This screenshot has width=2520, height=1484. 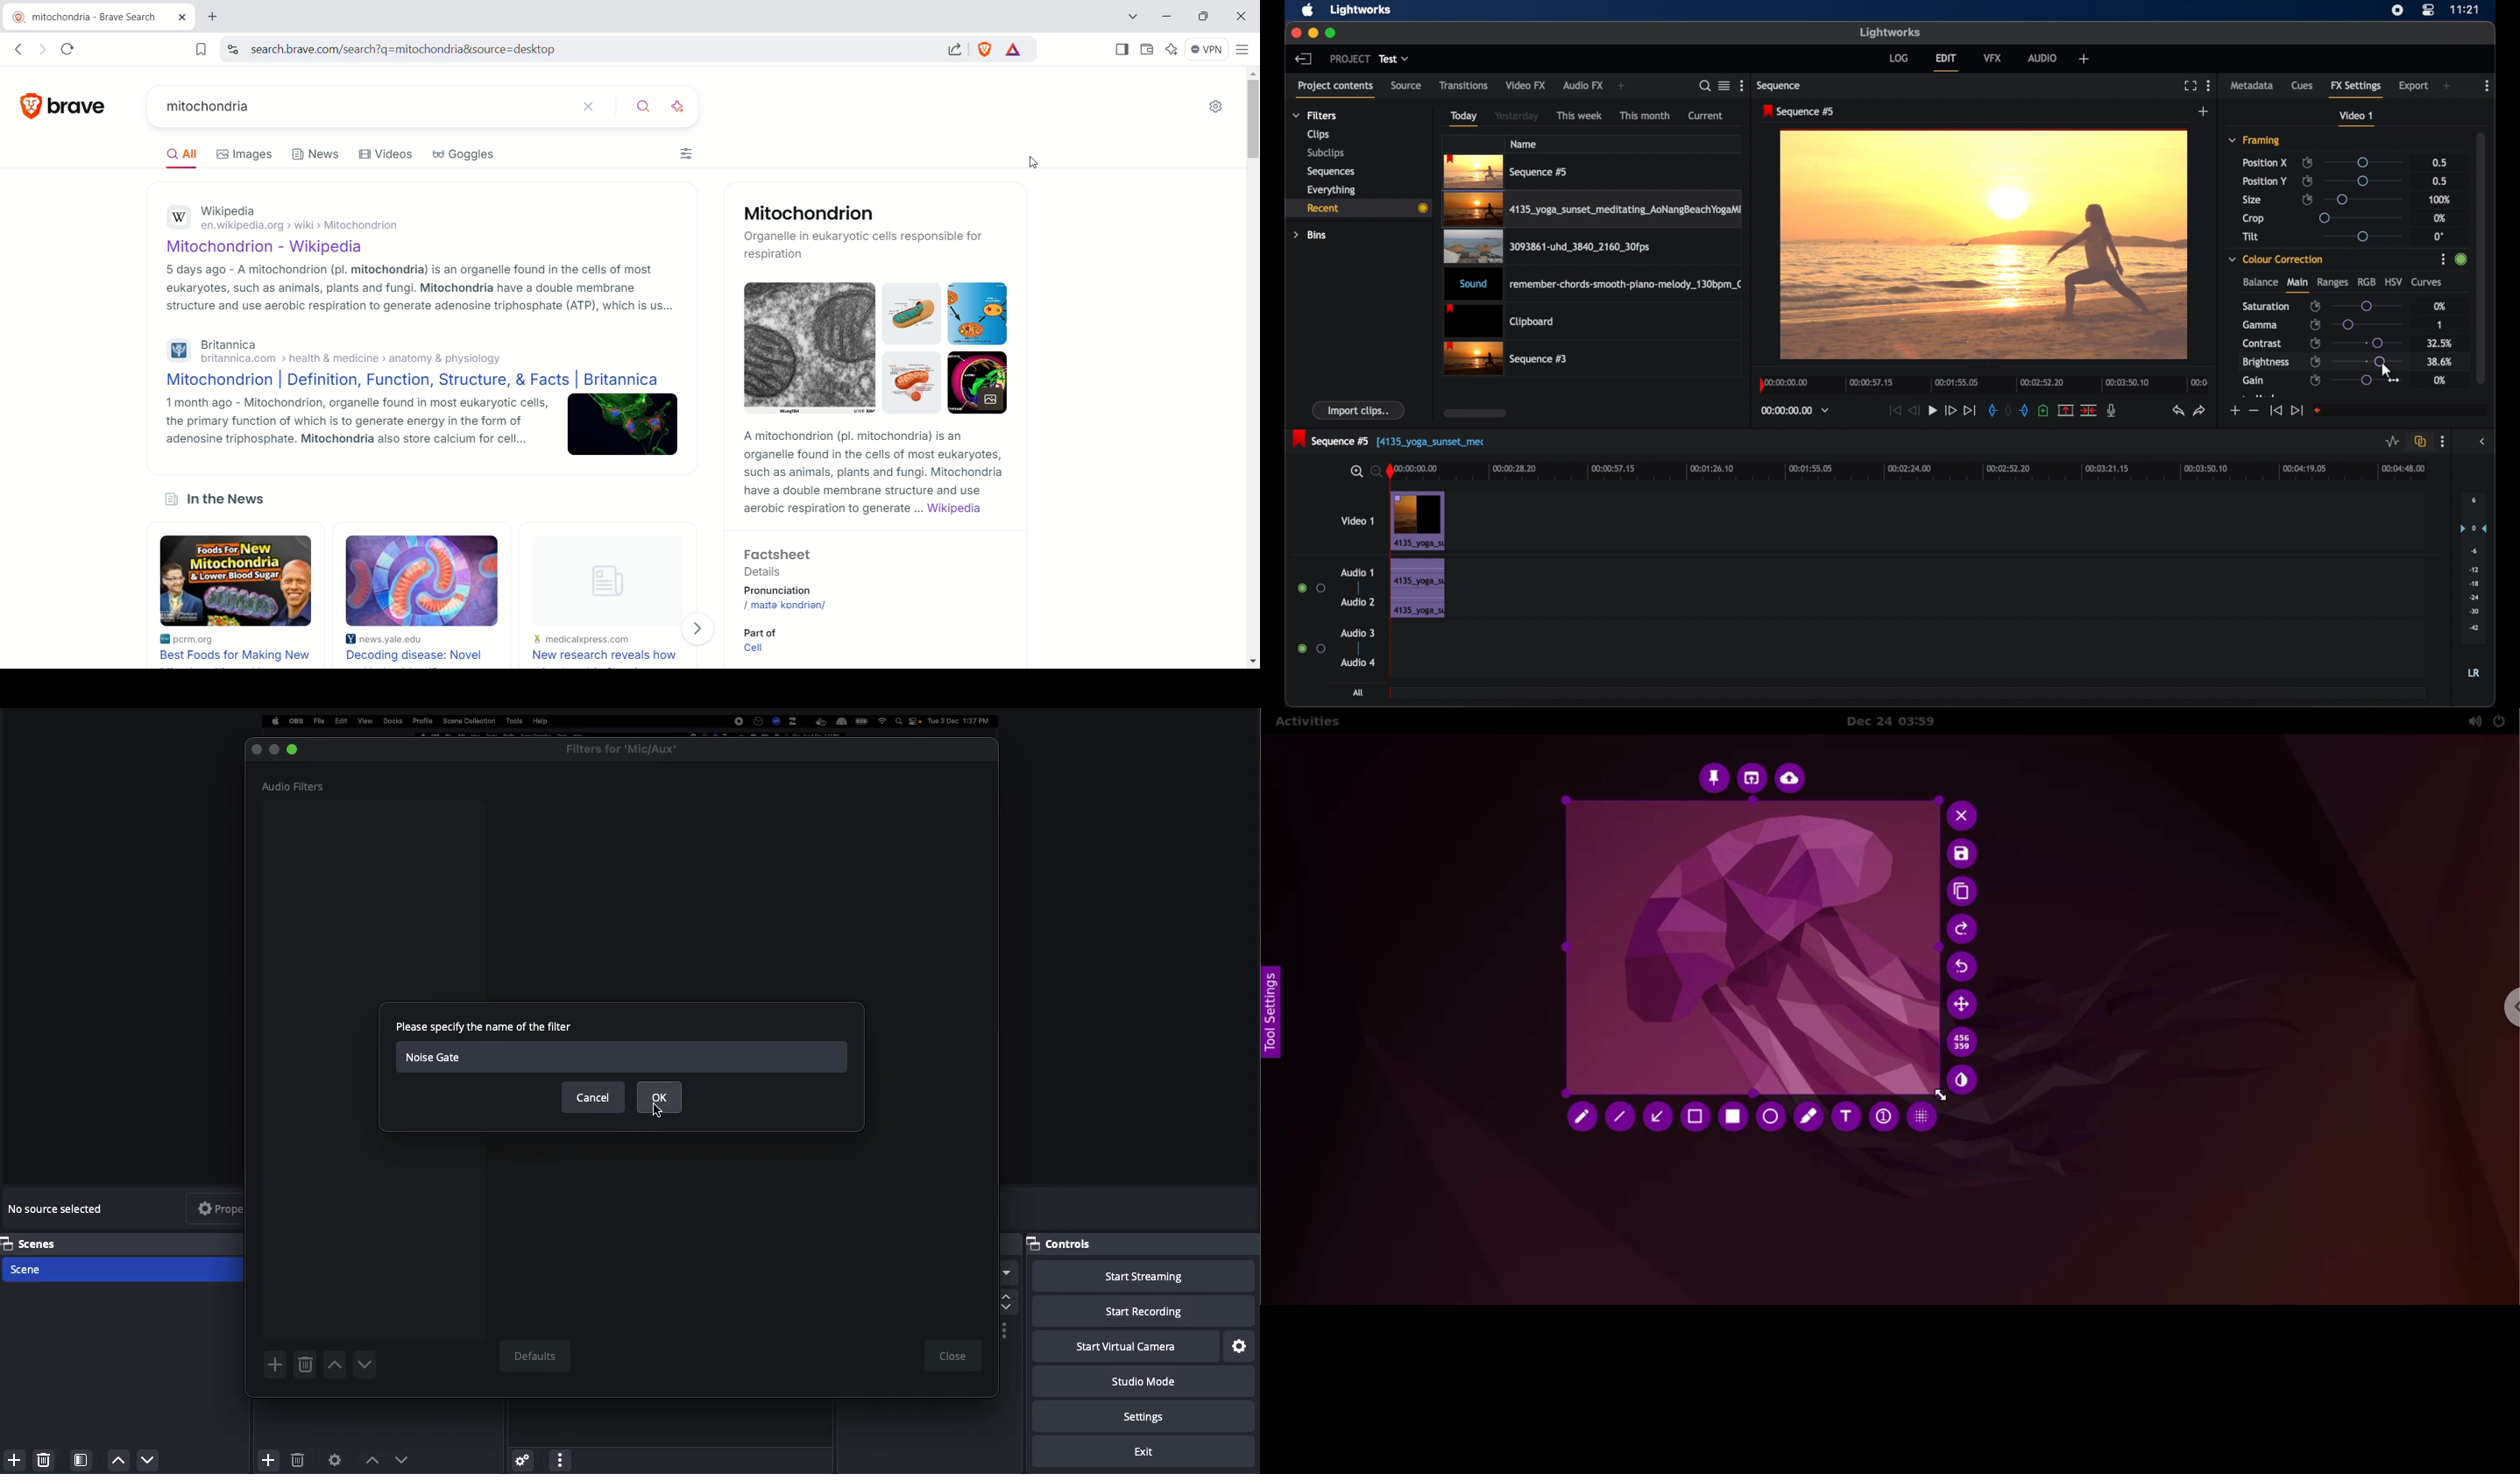 I want to click on Image, so click(x=808, y=348).